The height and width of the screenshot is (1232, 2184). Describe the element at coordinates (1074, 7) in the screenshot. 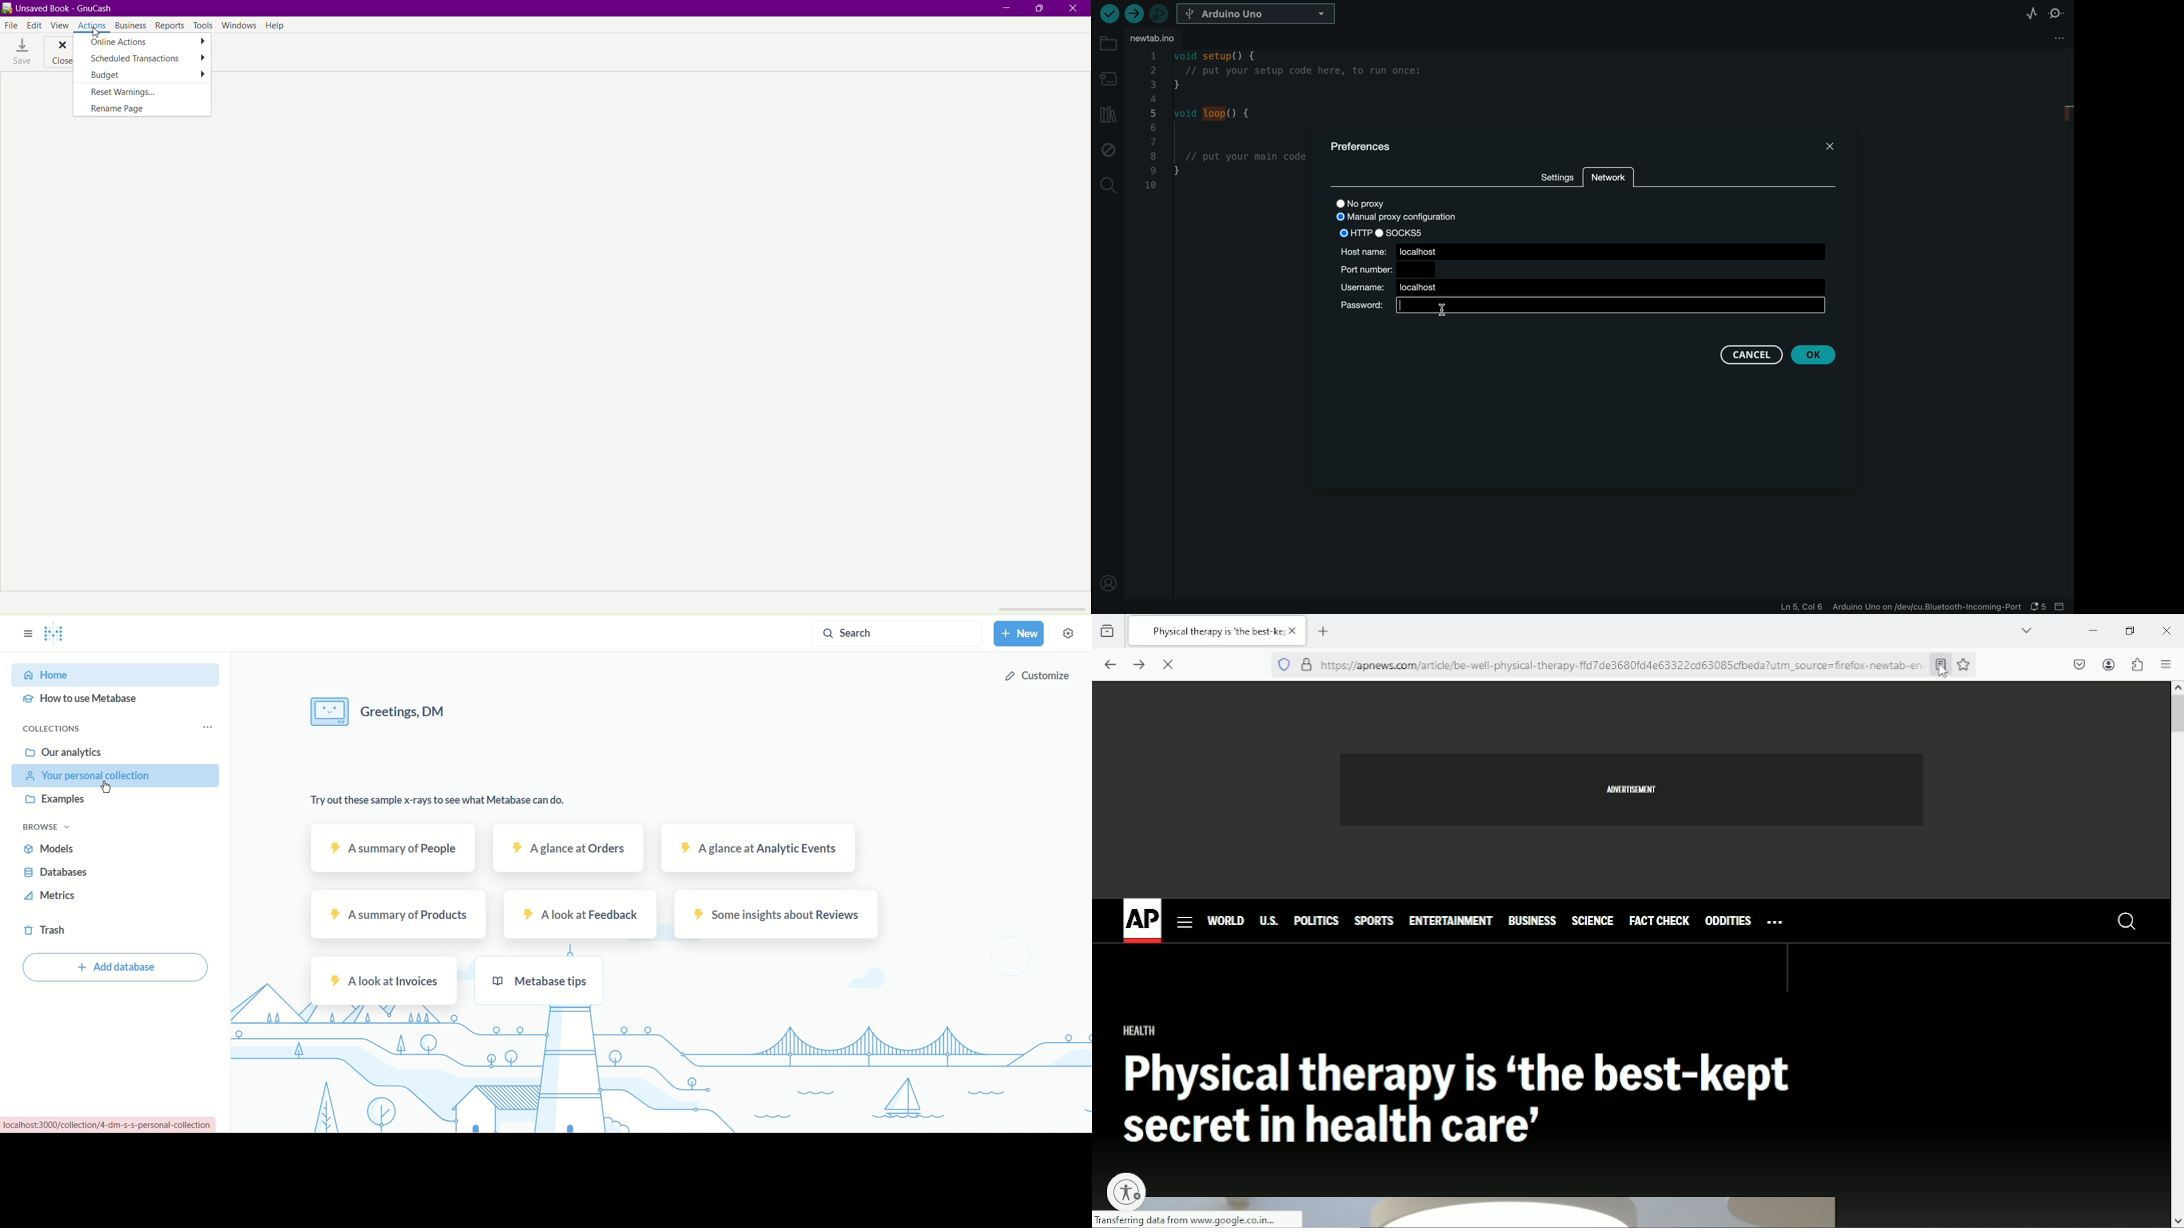

I see `Close` at that location.